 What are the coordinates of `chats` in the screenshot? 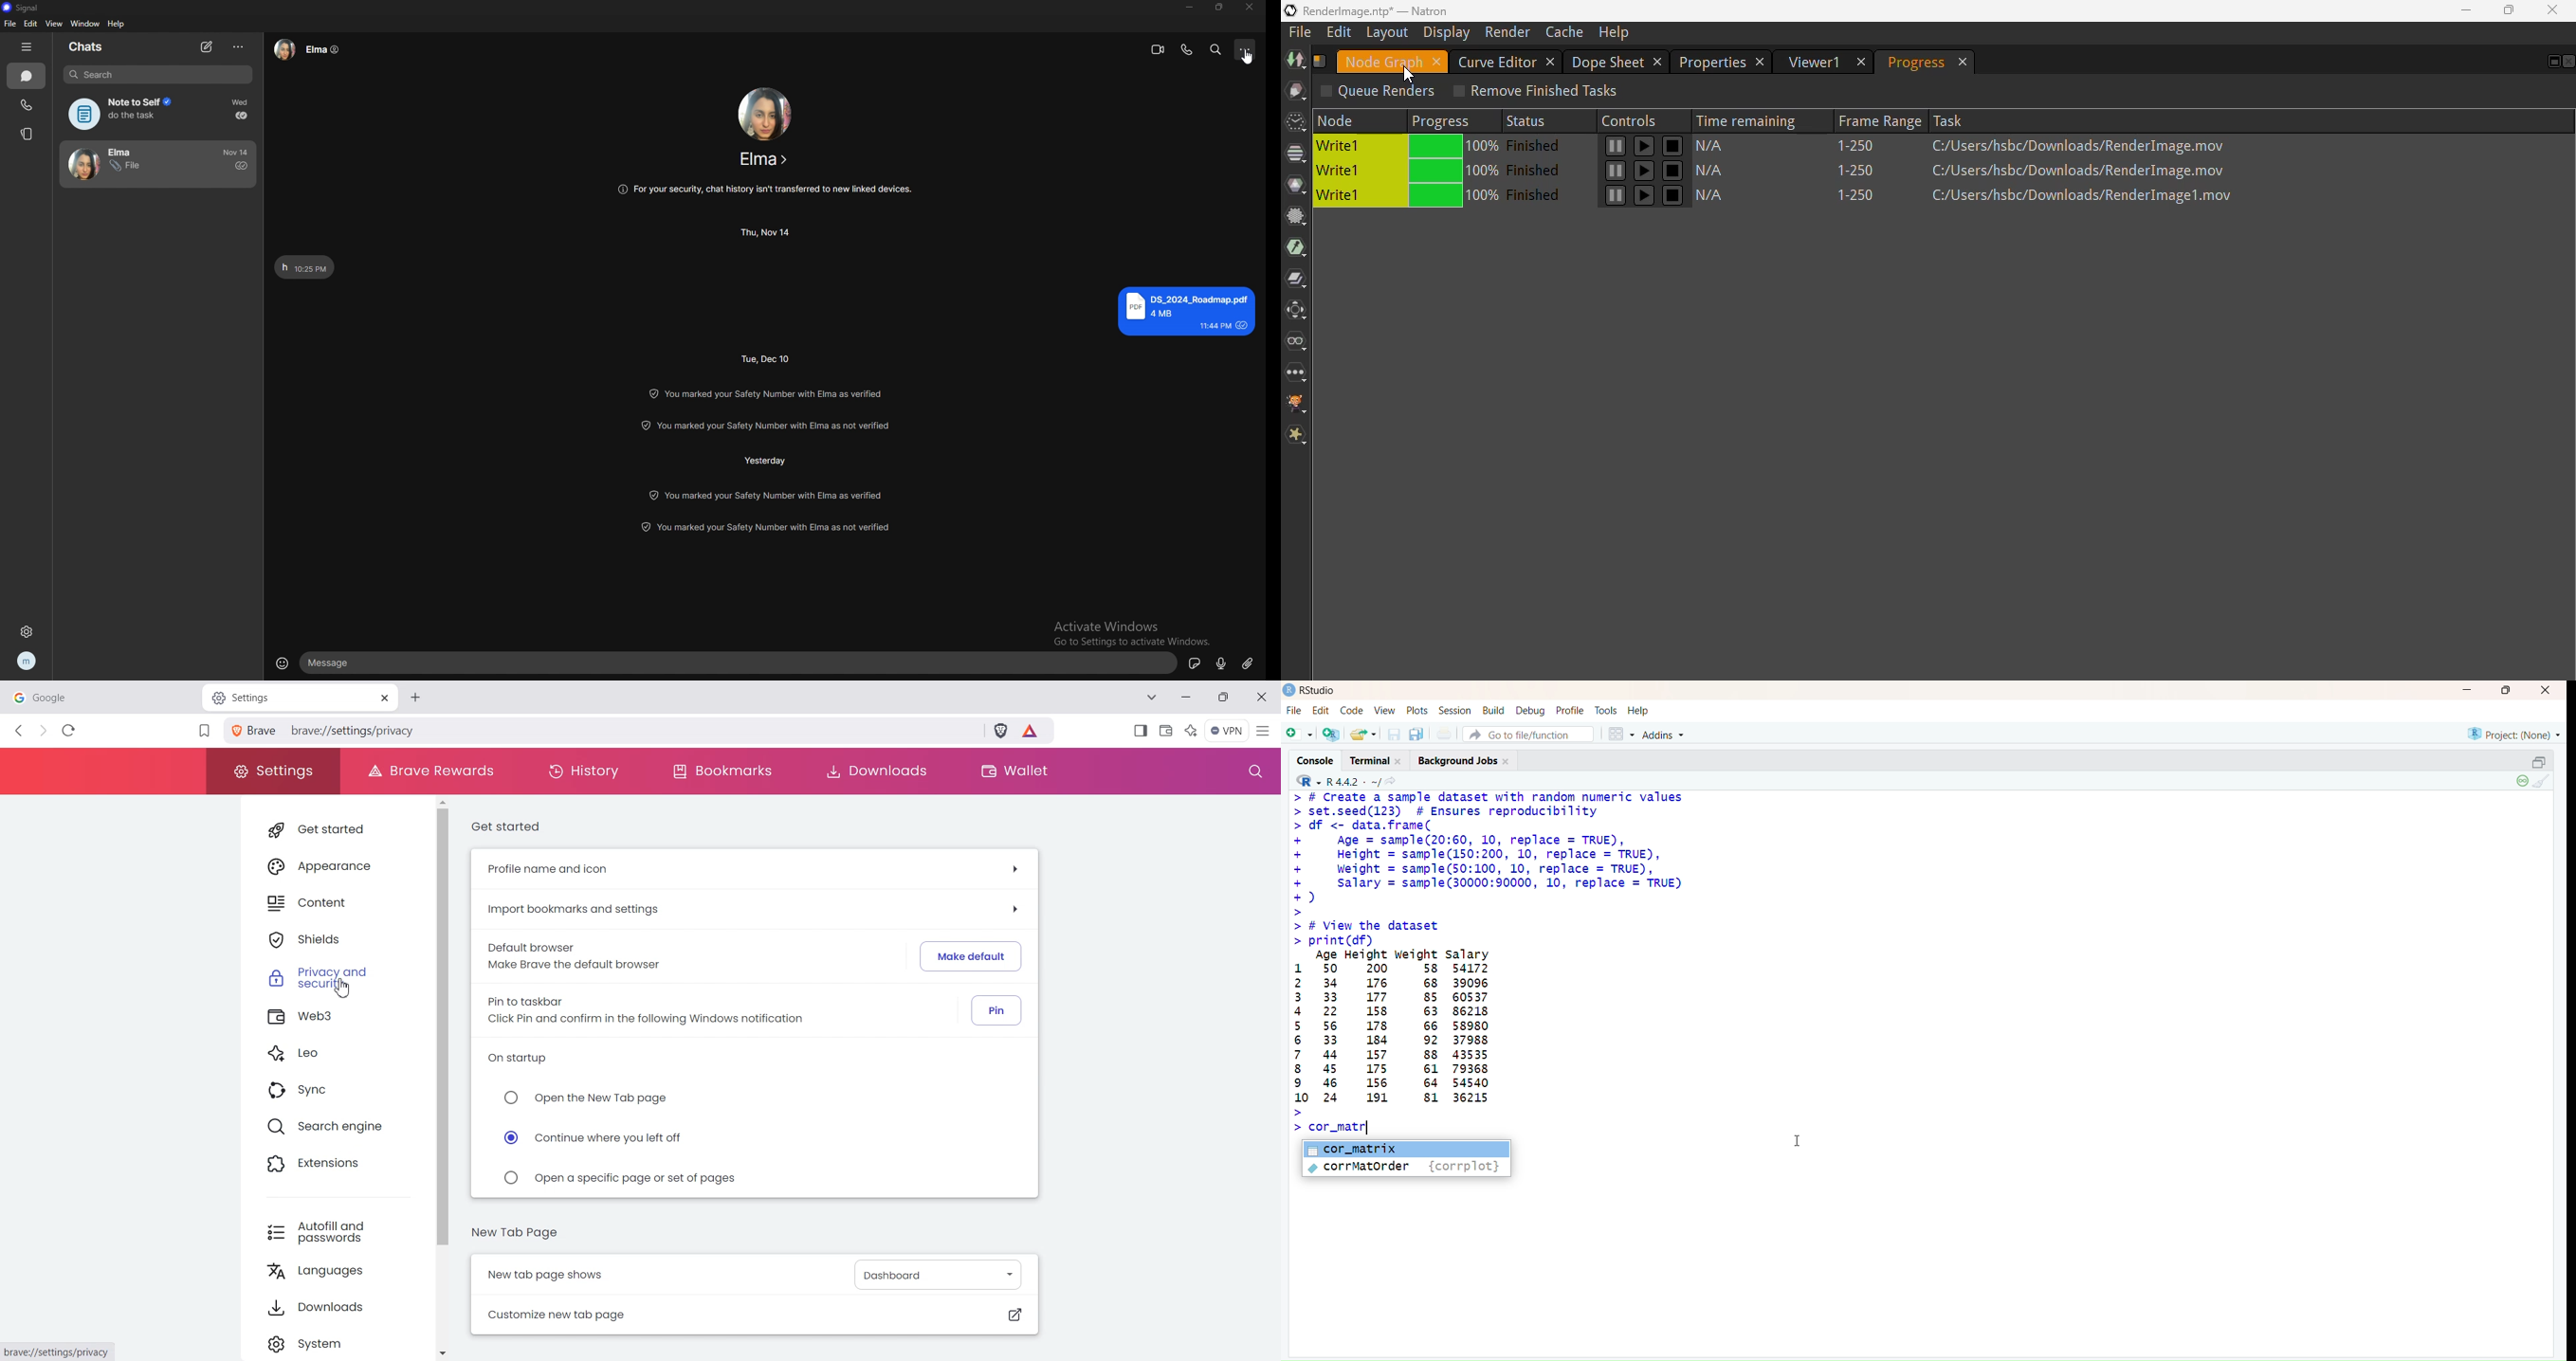 It's located at (88, 47).